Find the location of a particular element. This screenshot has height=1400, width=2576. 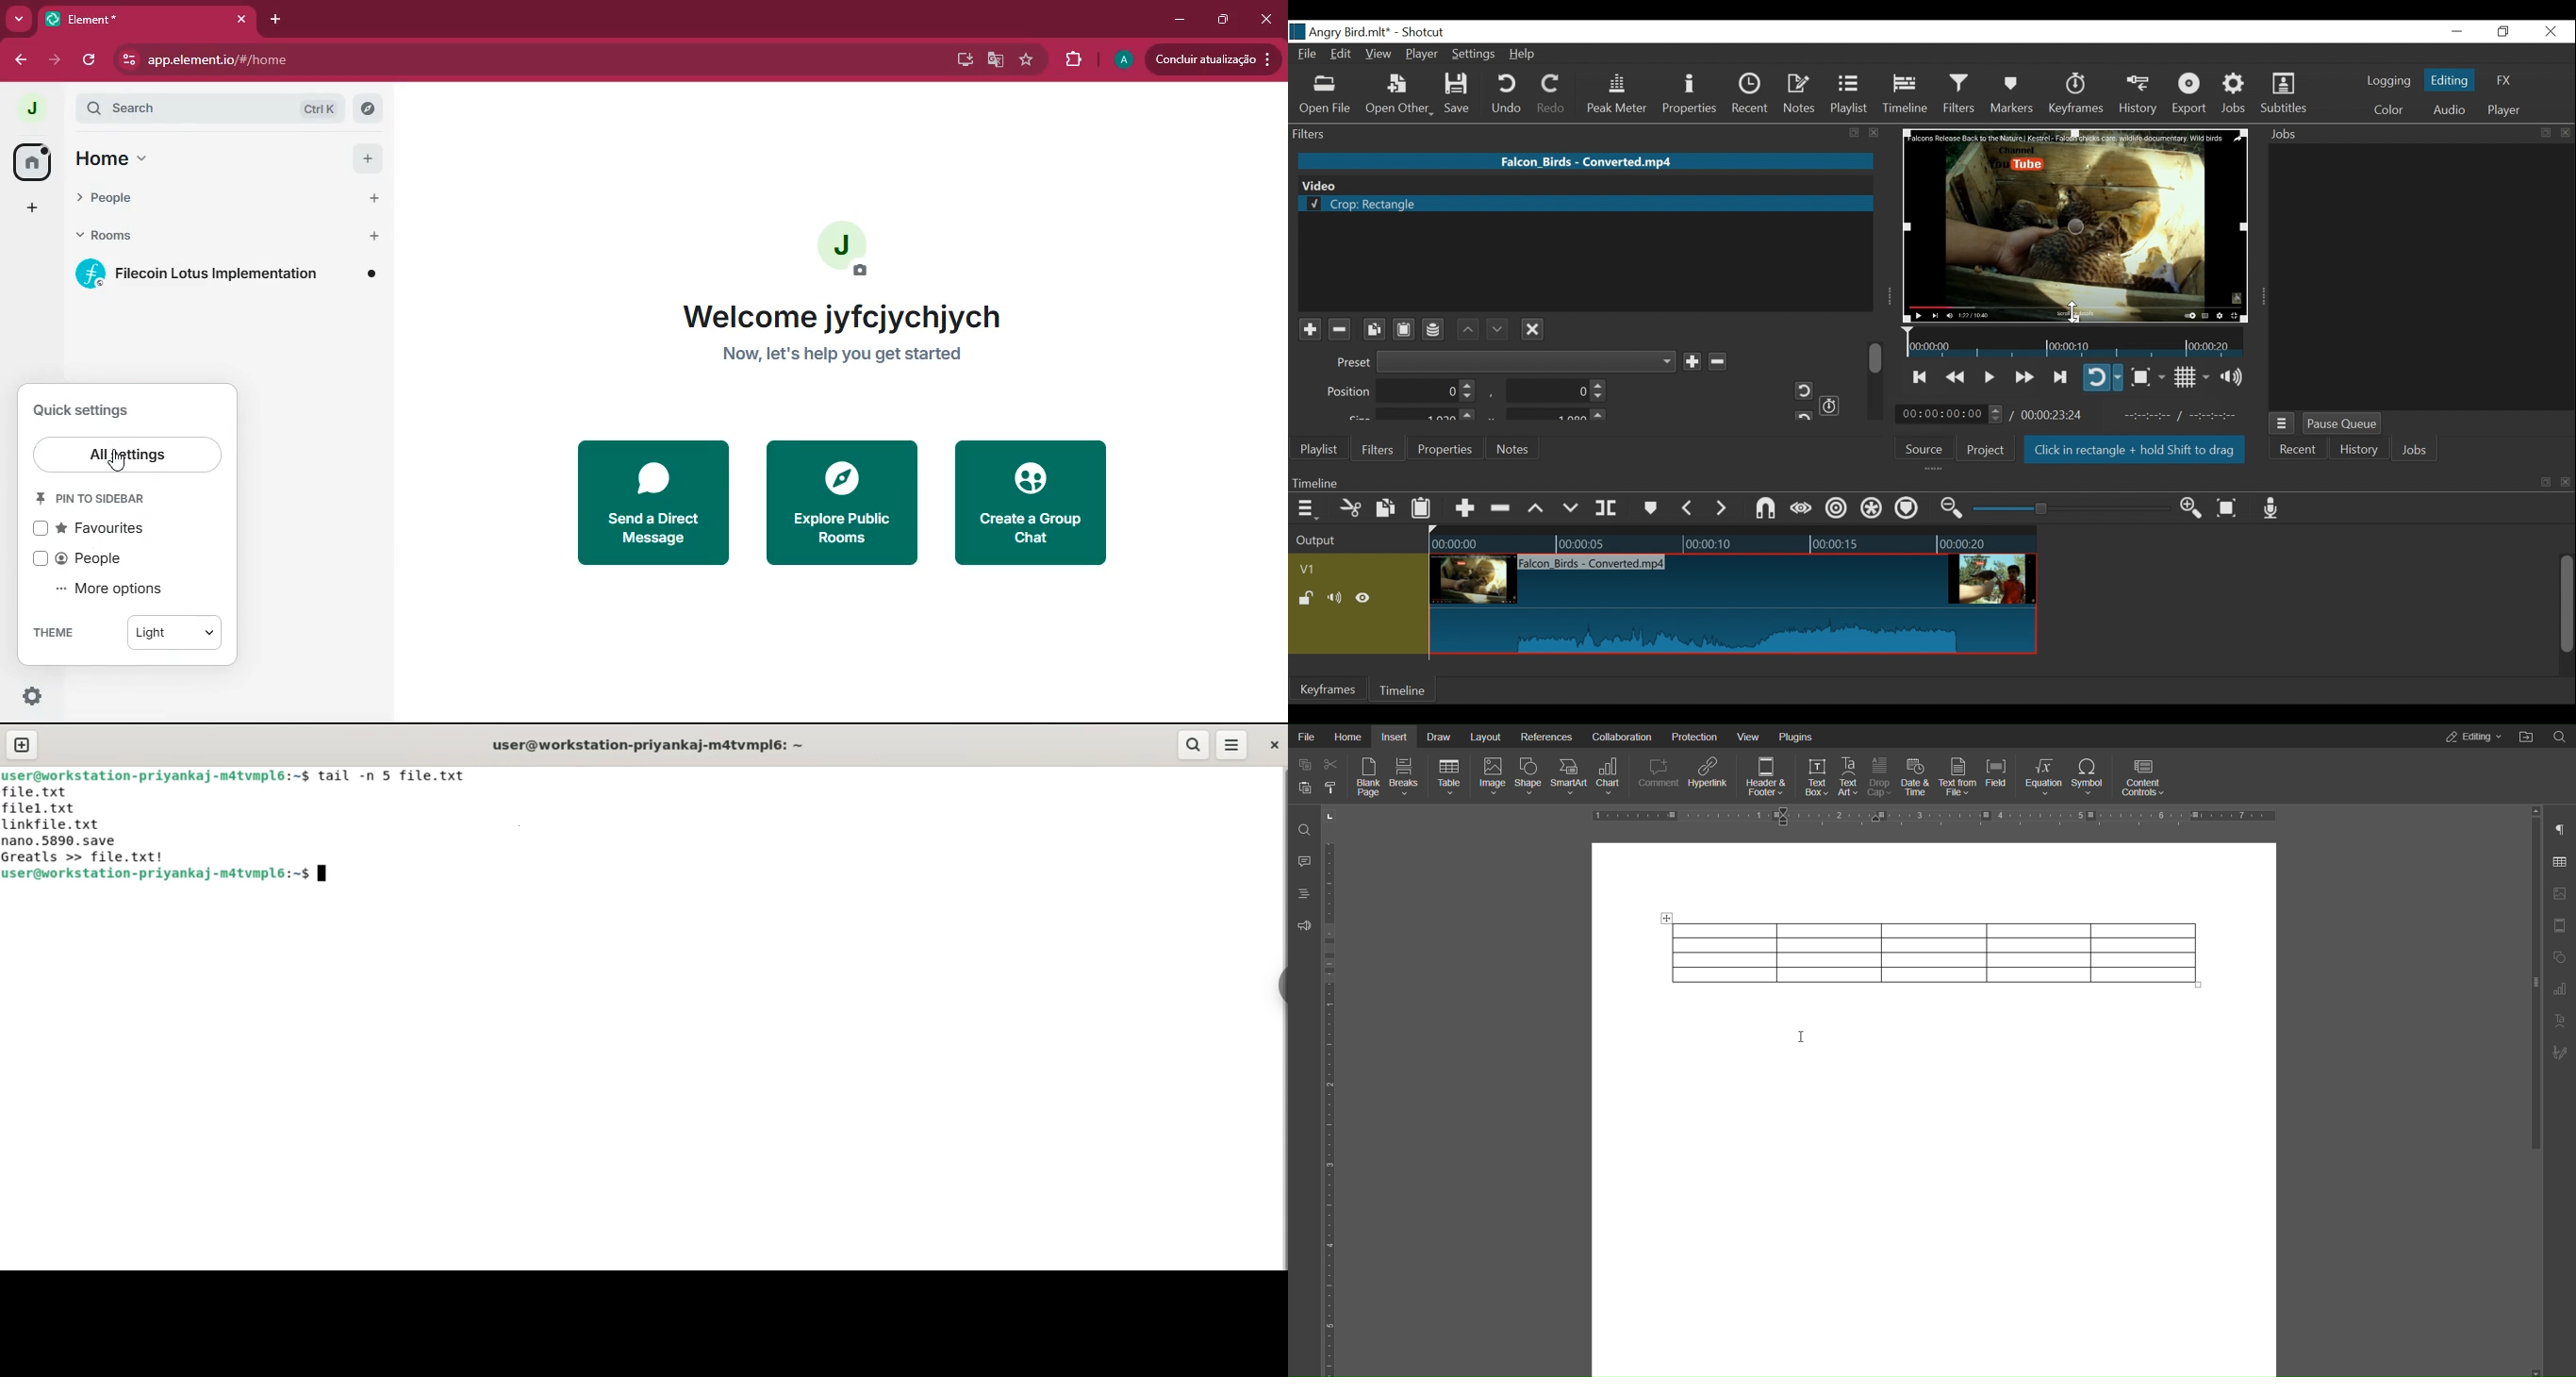

position is located at coordinates (1402, 392).